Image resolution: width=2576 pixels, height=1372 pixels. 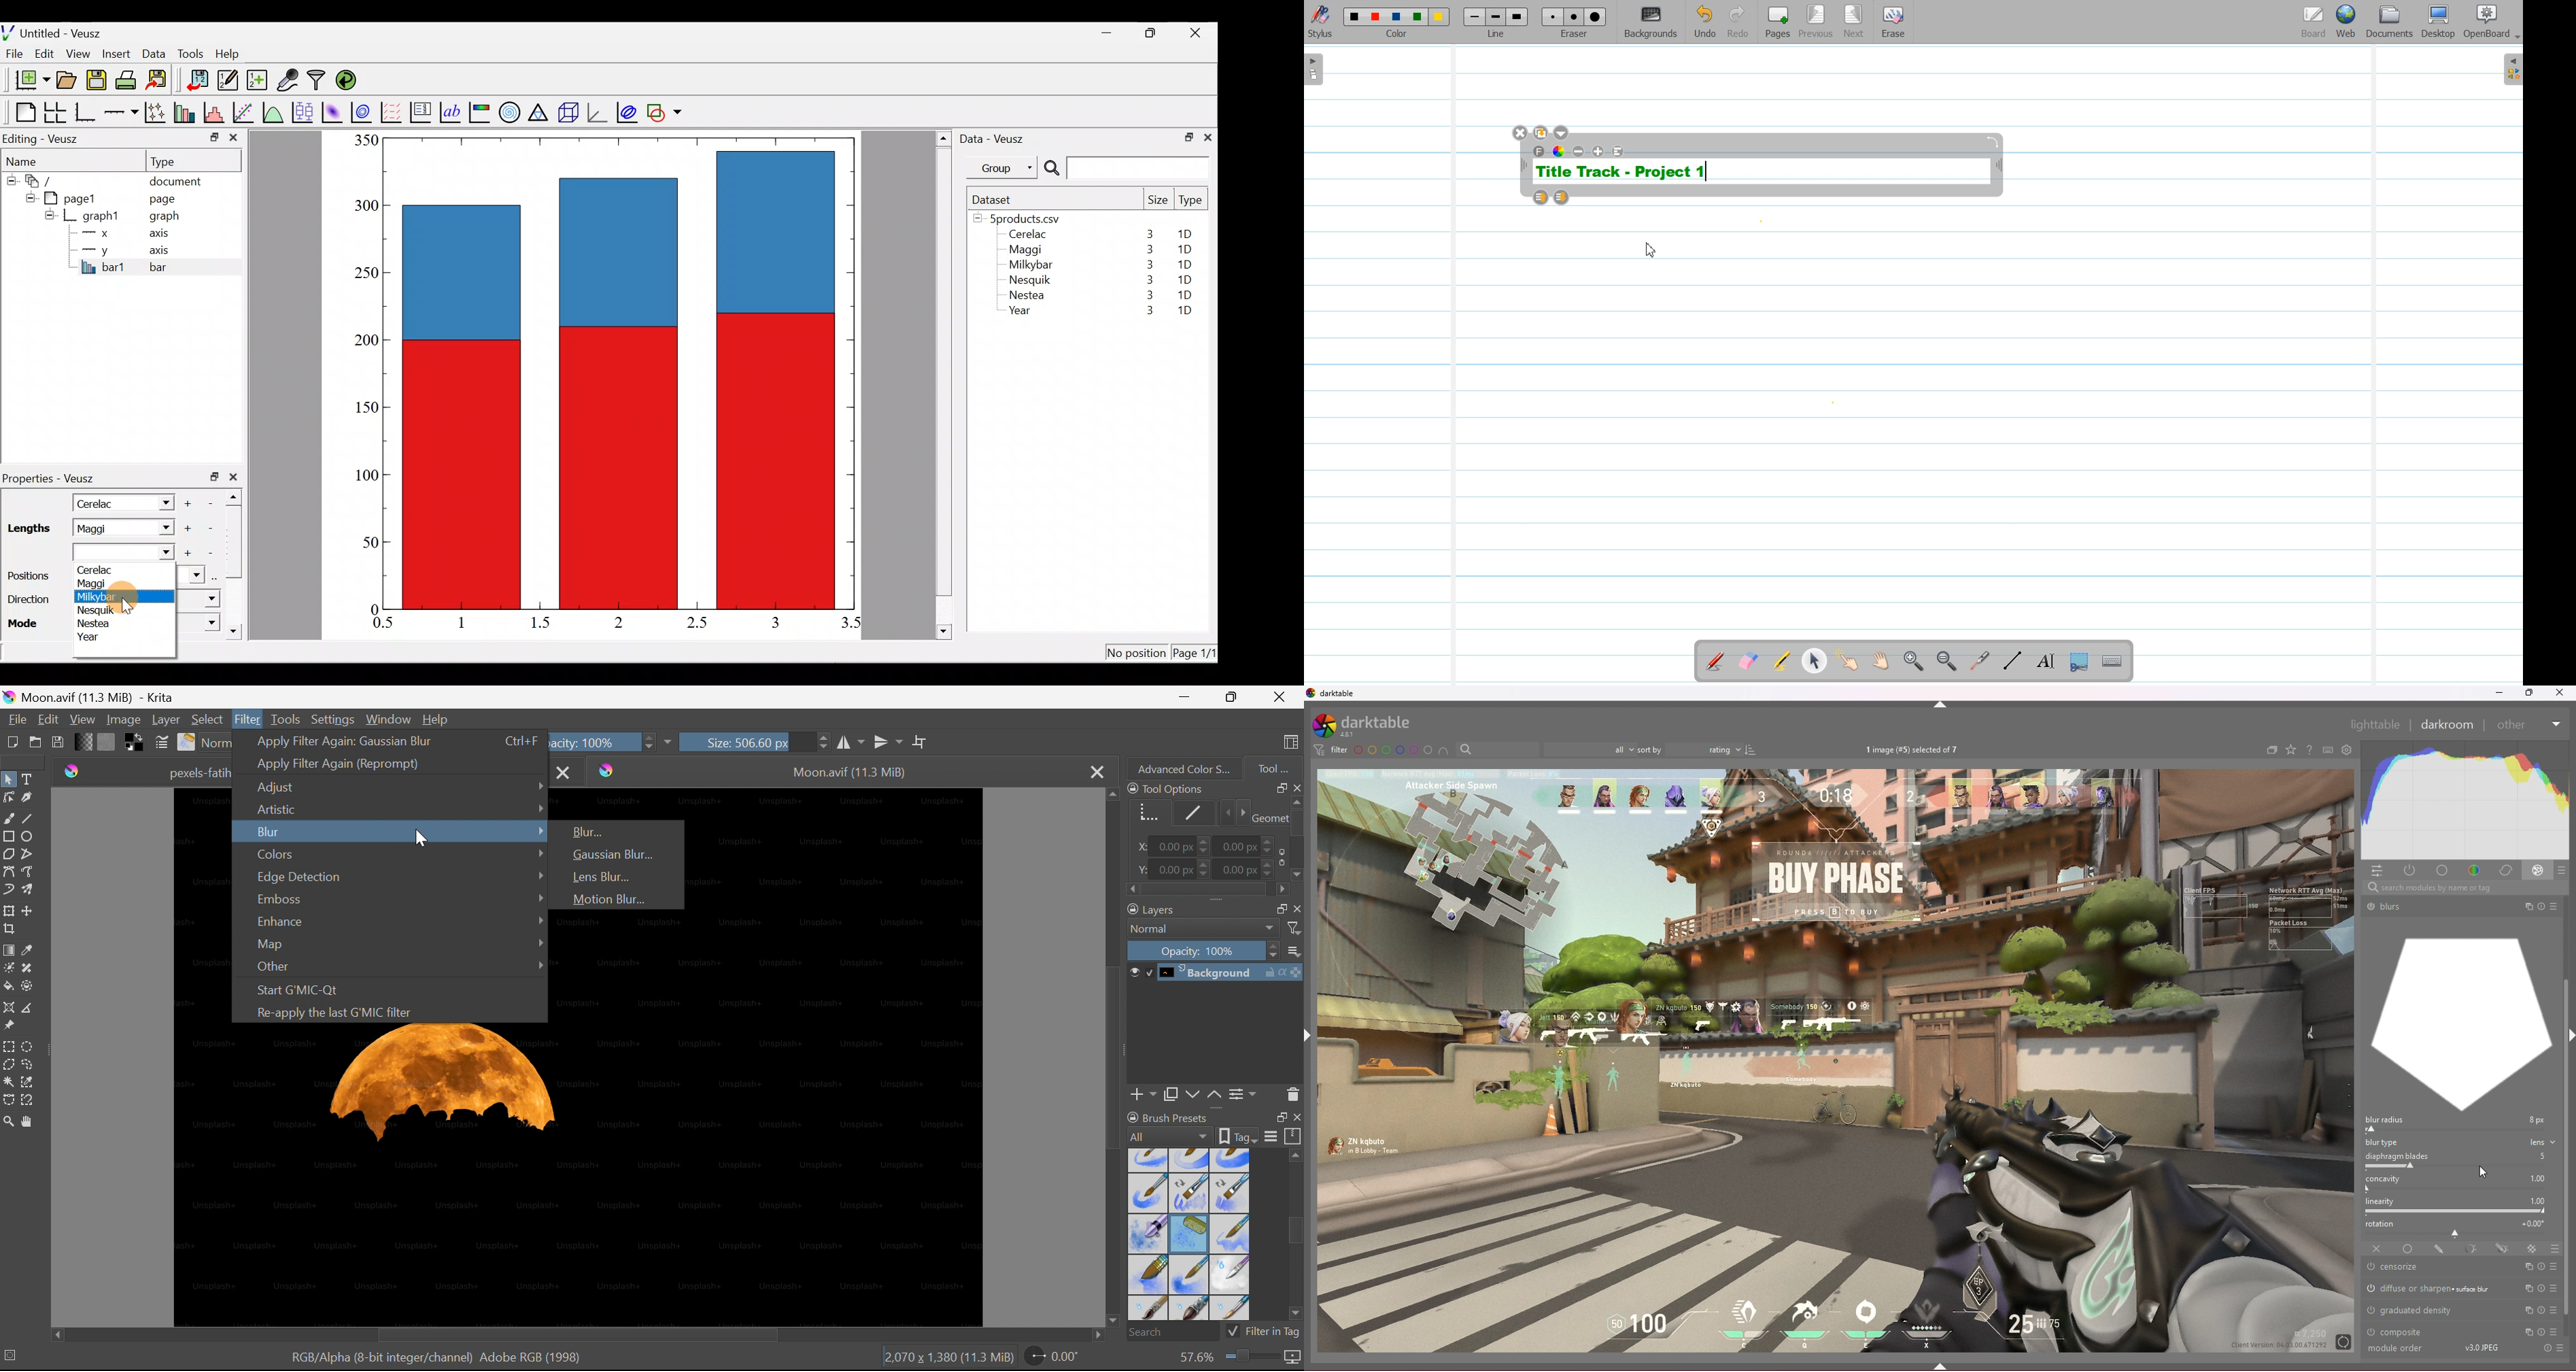 What do you see at coordinates (1152, 33) in the screenshot?
I see `restore down` at bounding box center [1152, 33].